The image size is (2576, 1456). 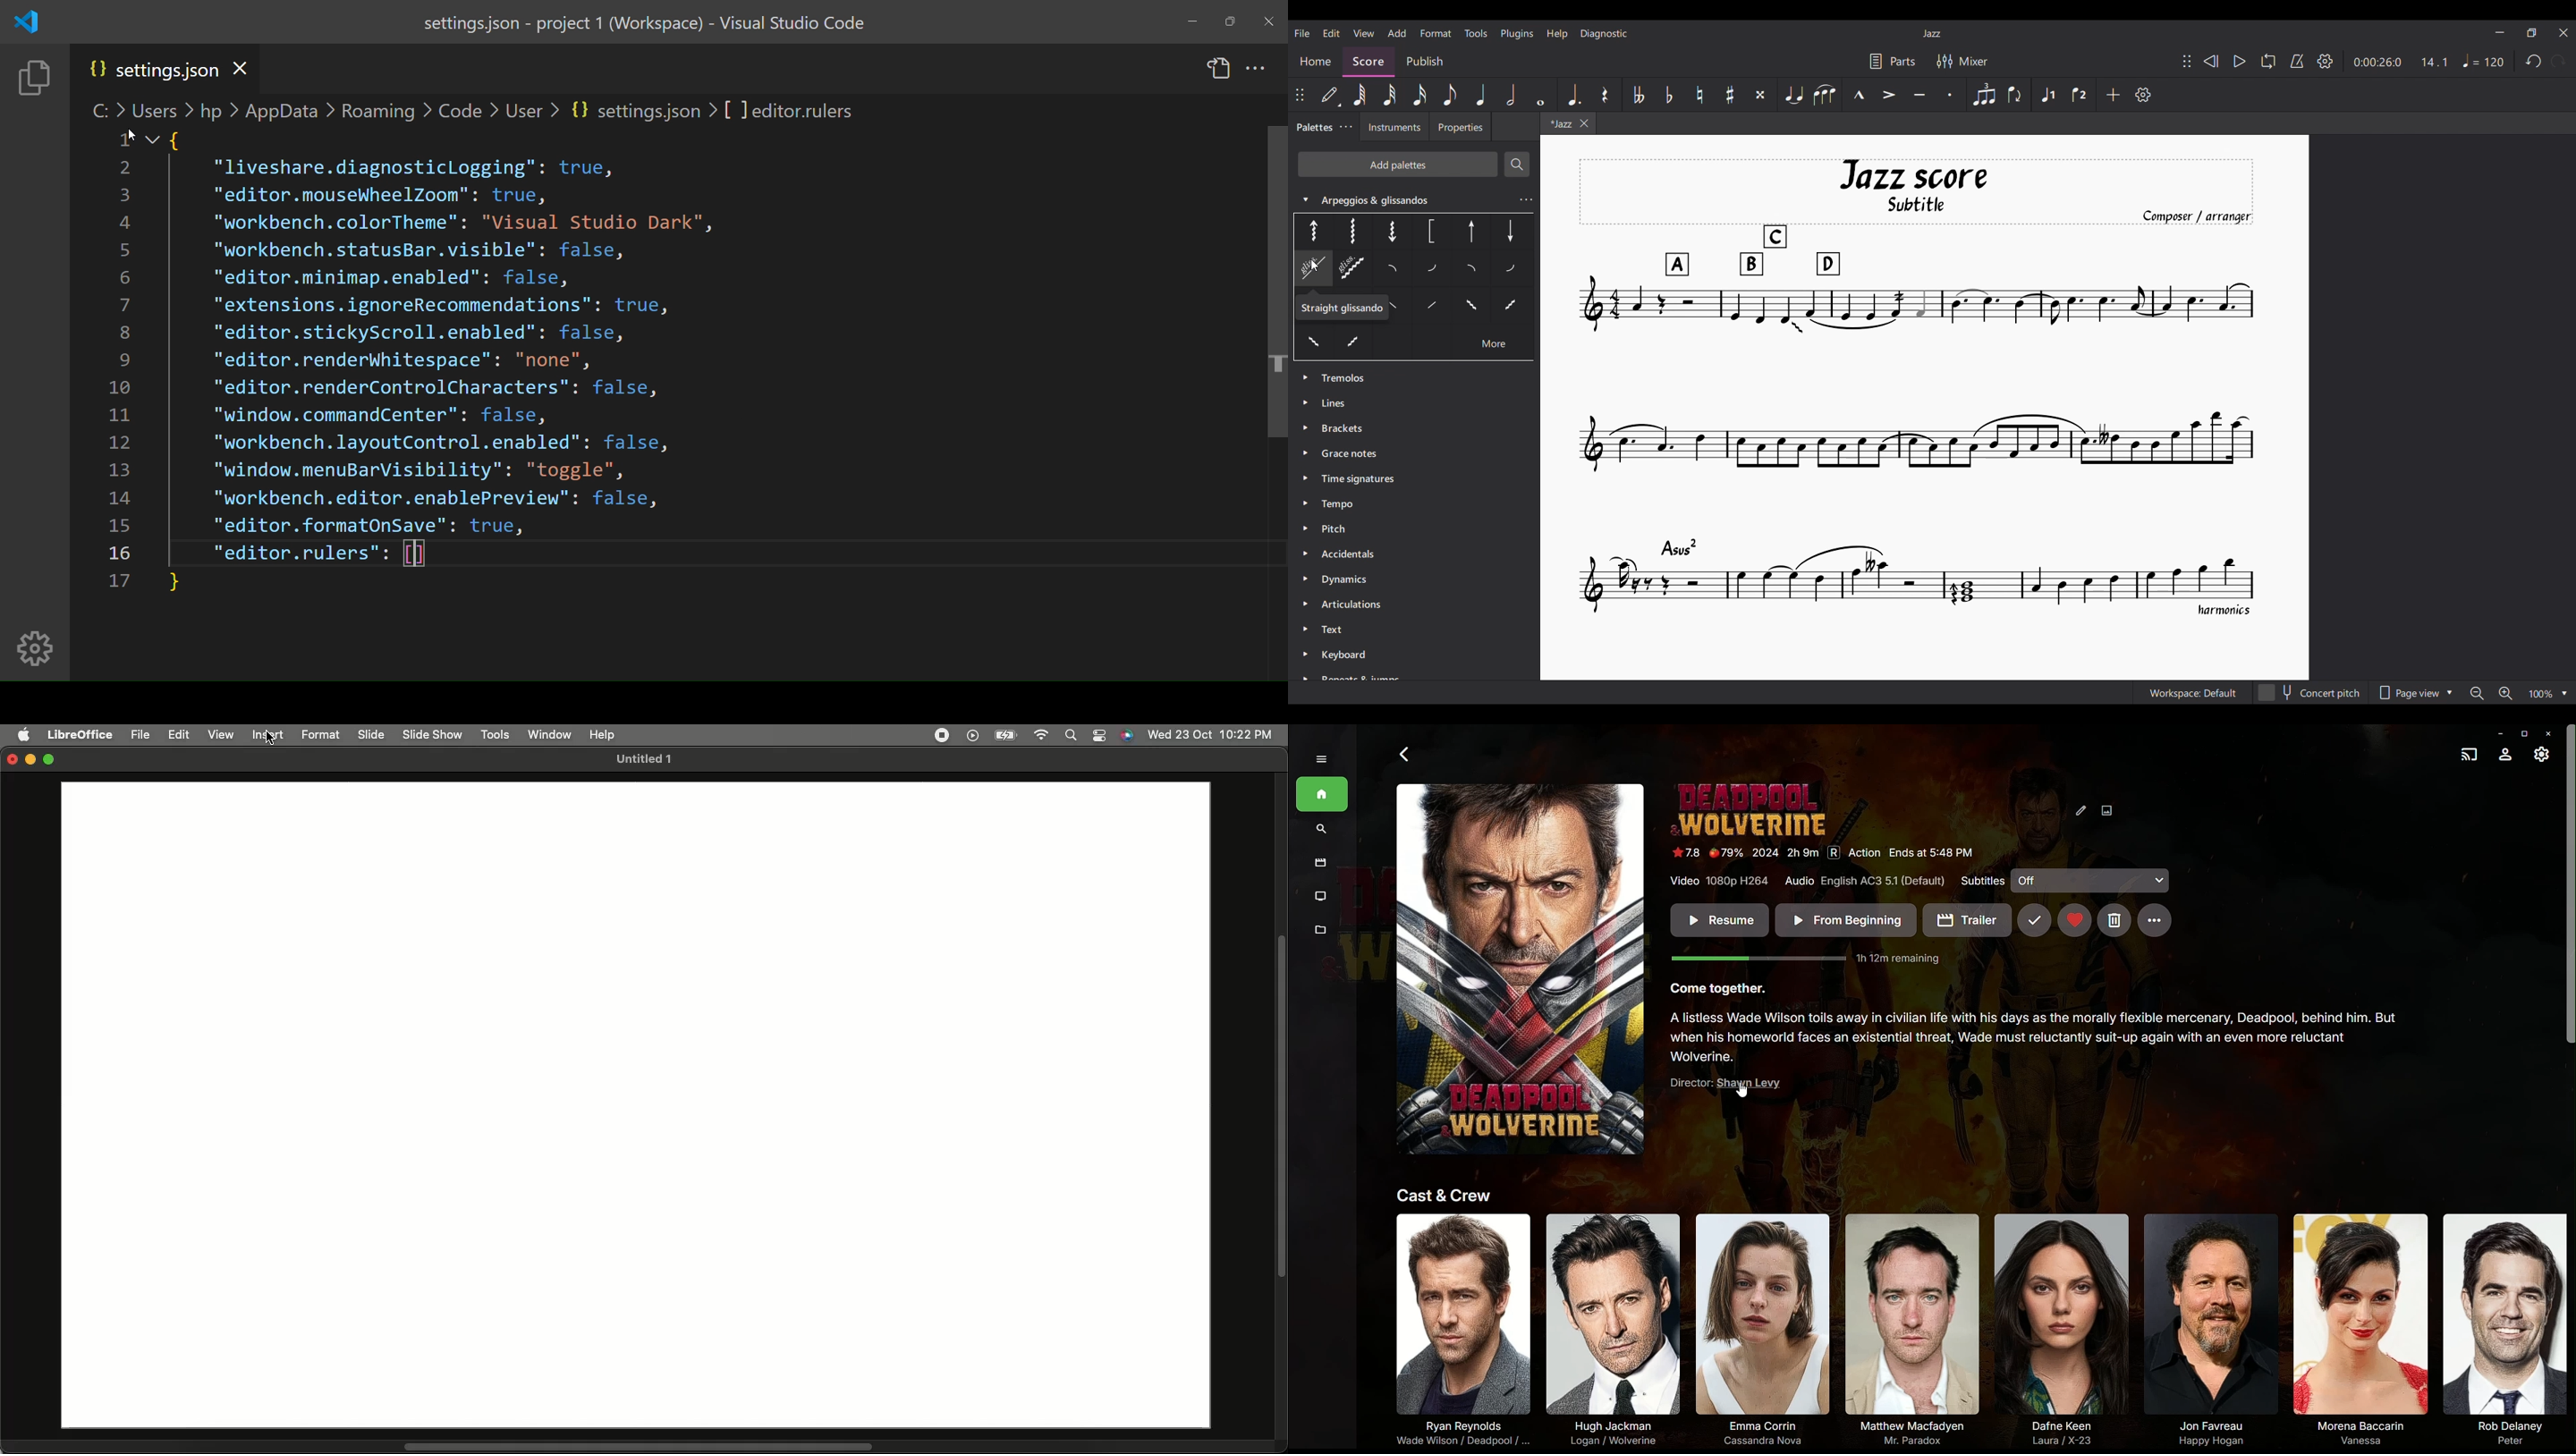 I want to click on Scroll, so click(x=1280, y=1108).